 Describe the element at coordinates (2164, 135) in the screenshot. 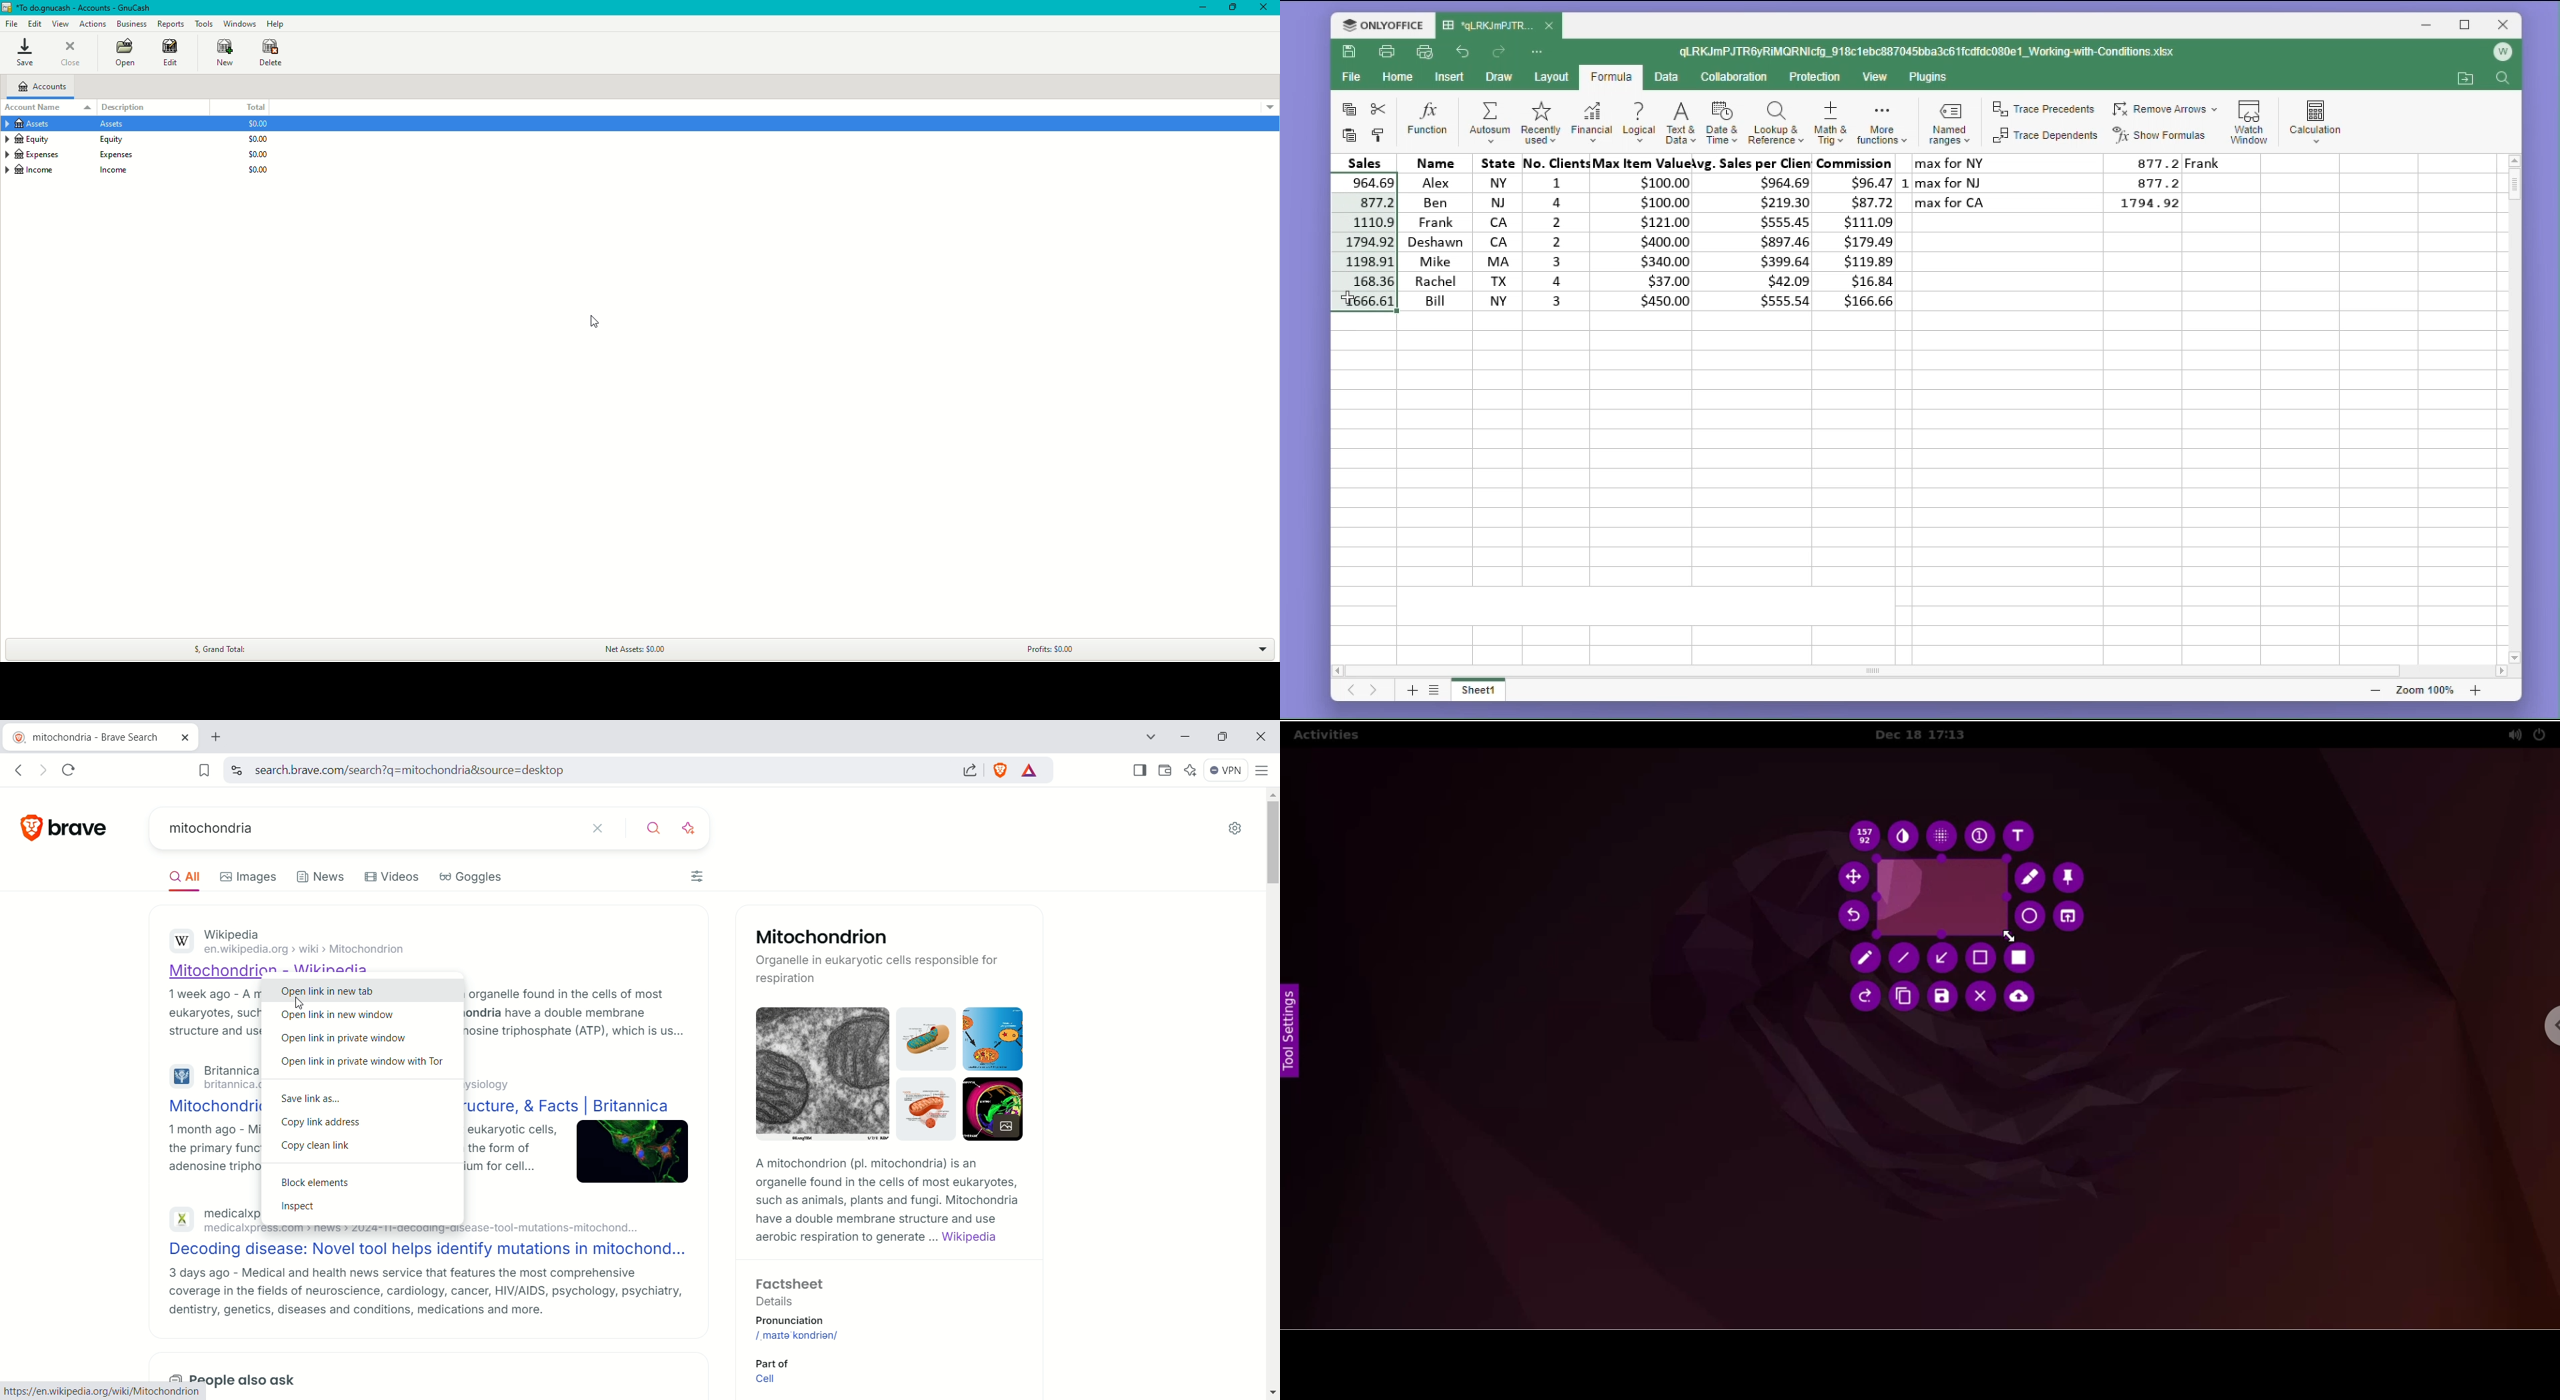

I see `show formulas` at that location.